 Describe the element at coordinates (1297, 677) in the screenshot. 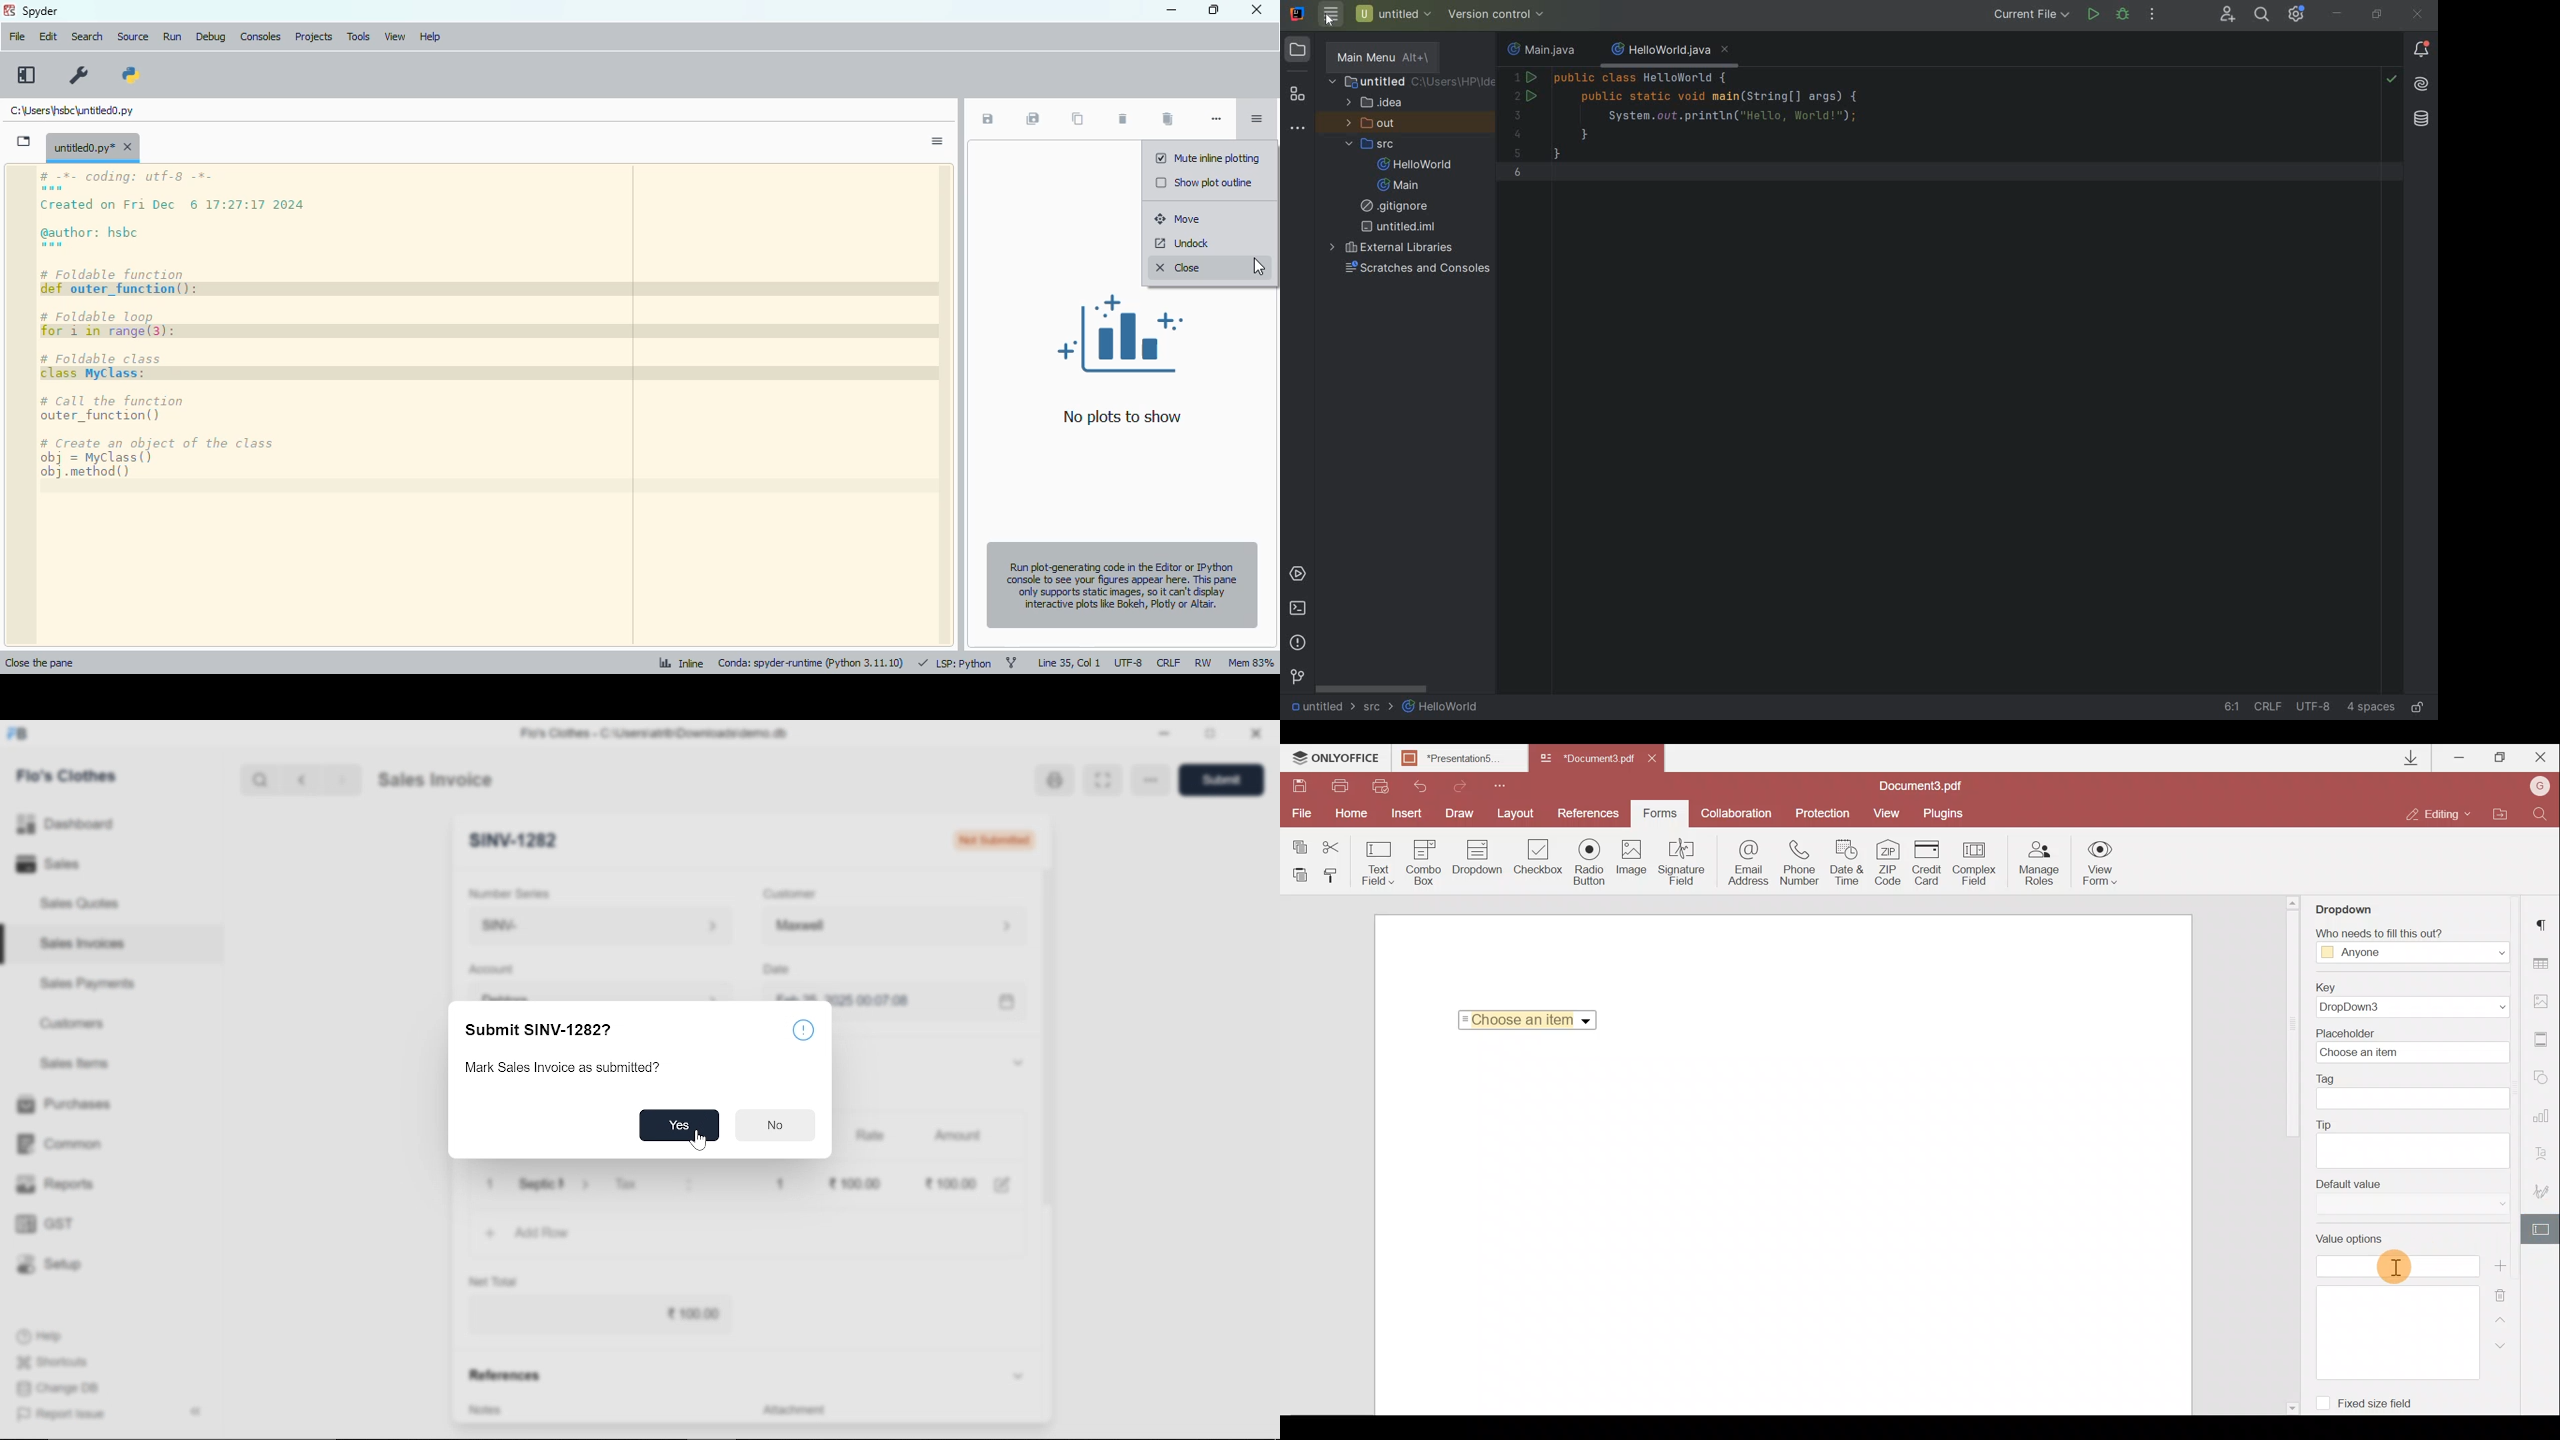

I see `VERSION CONTROL` at that location.